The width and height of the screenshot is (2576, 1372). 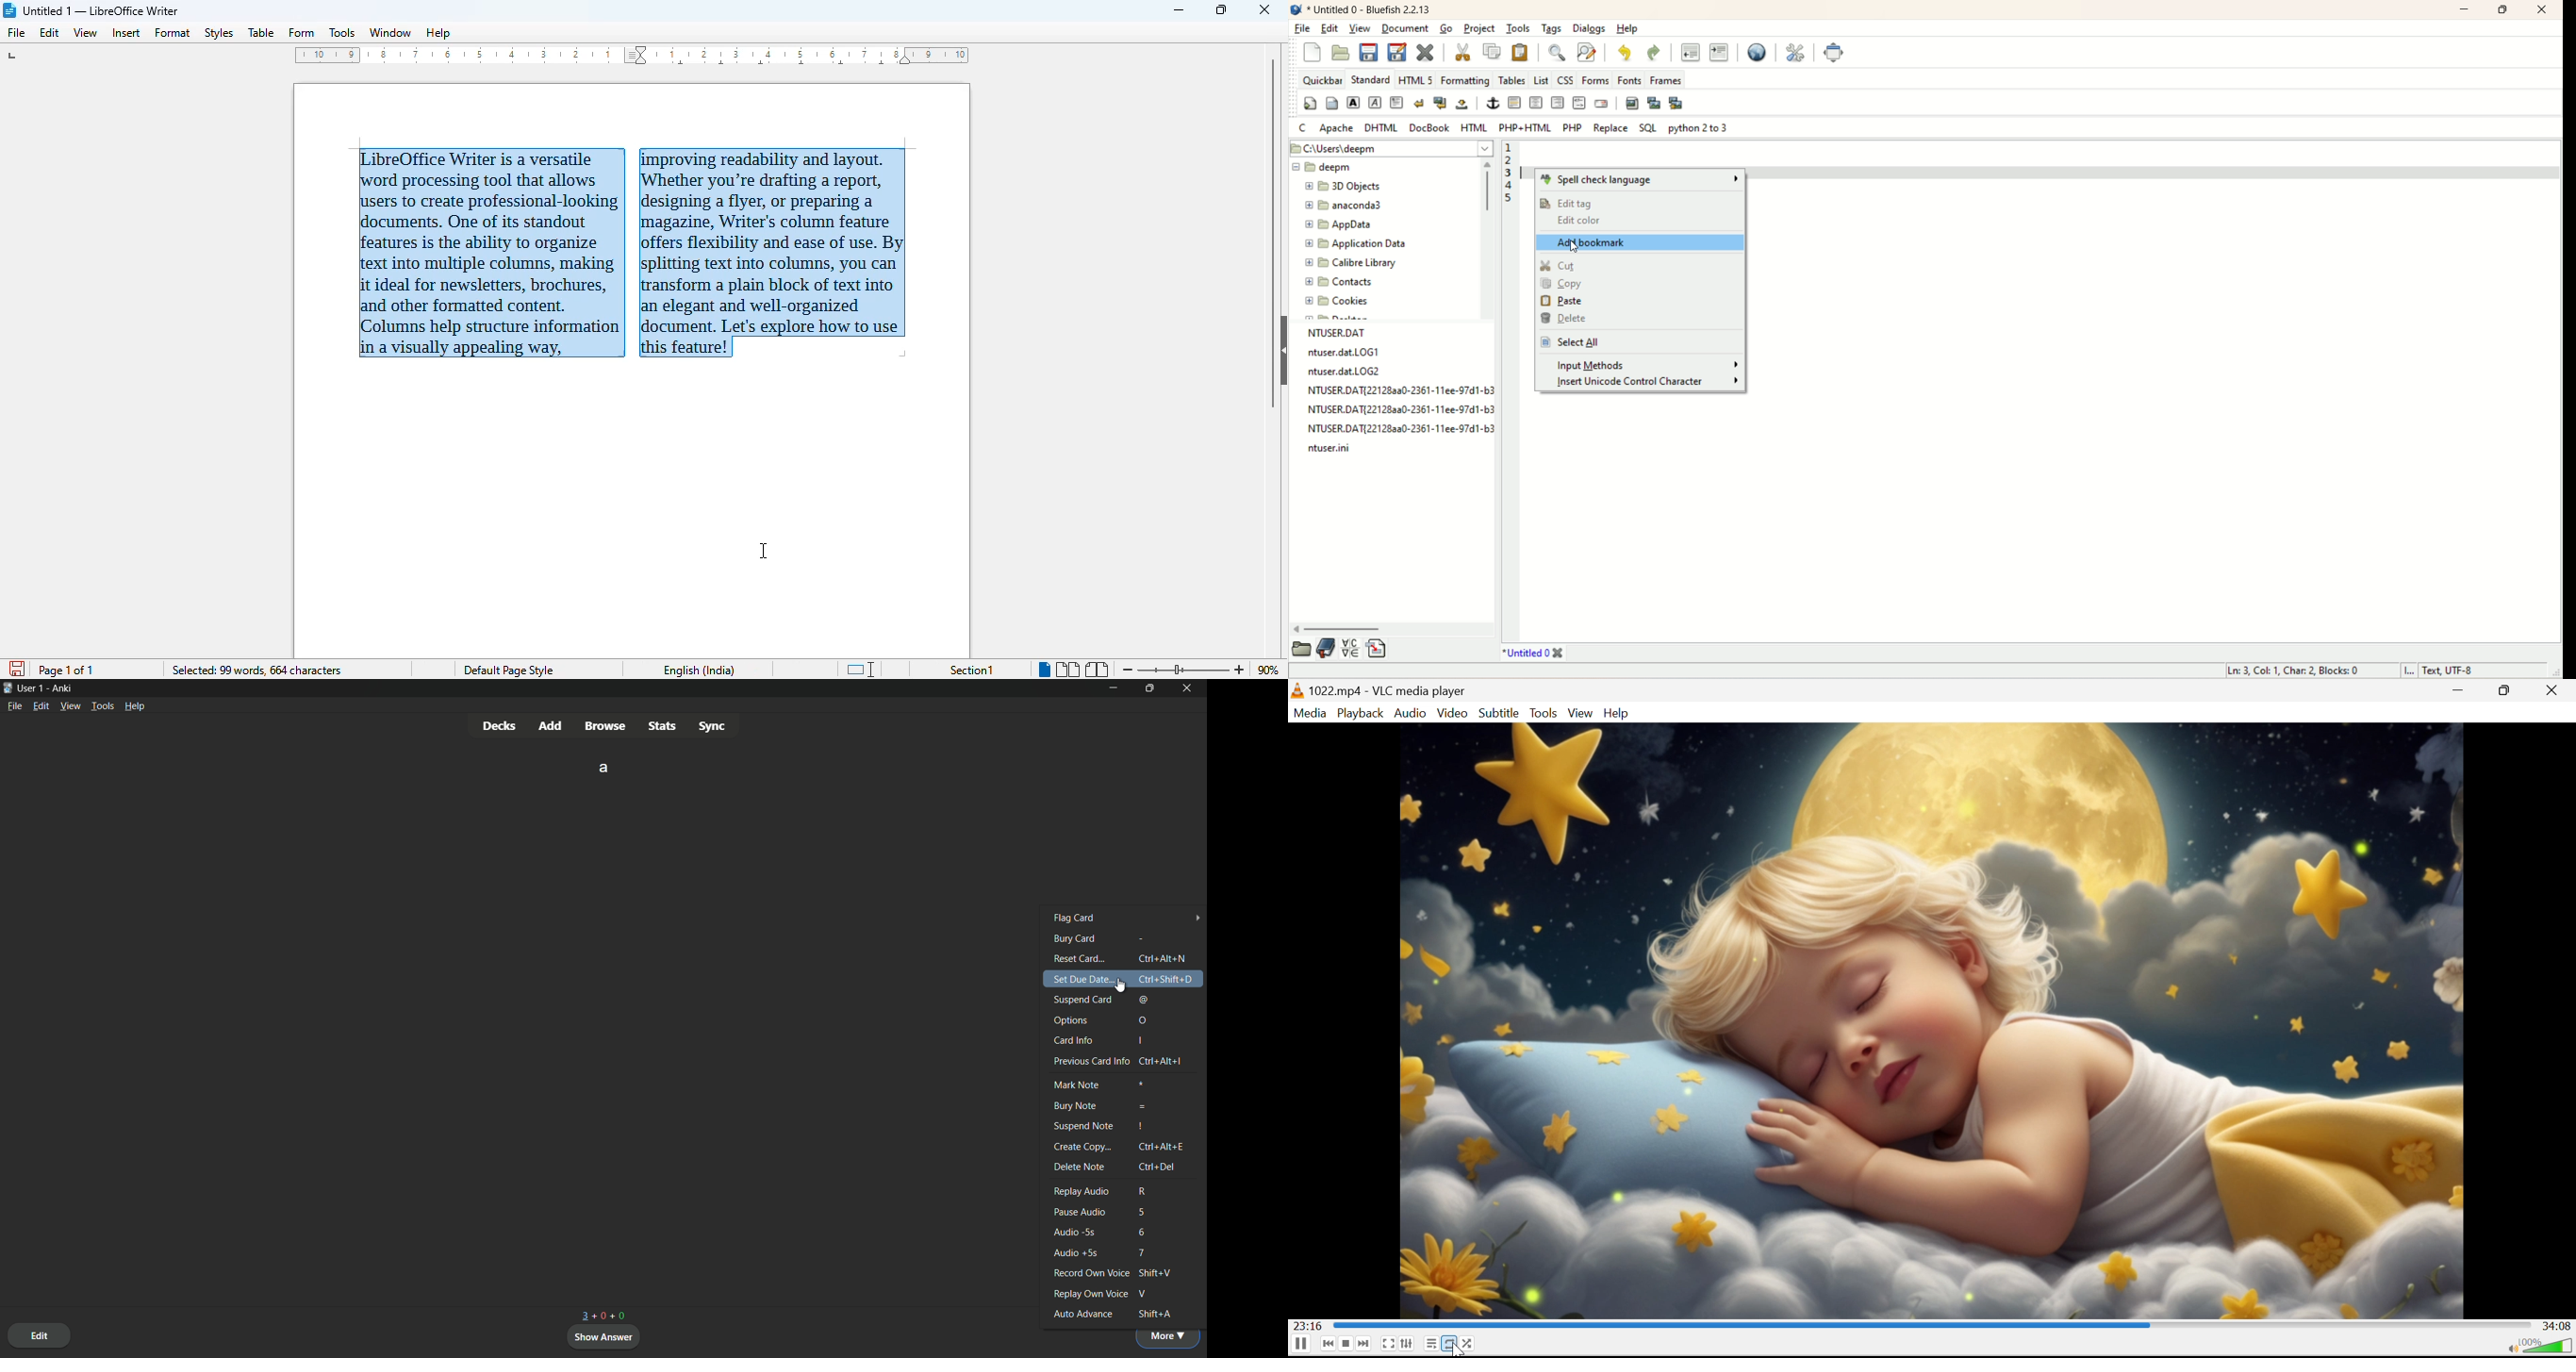 What do you see at coordinates (606, 726) in the screenshot?
I see `browse` at bounding box center [606, 726].